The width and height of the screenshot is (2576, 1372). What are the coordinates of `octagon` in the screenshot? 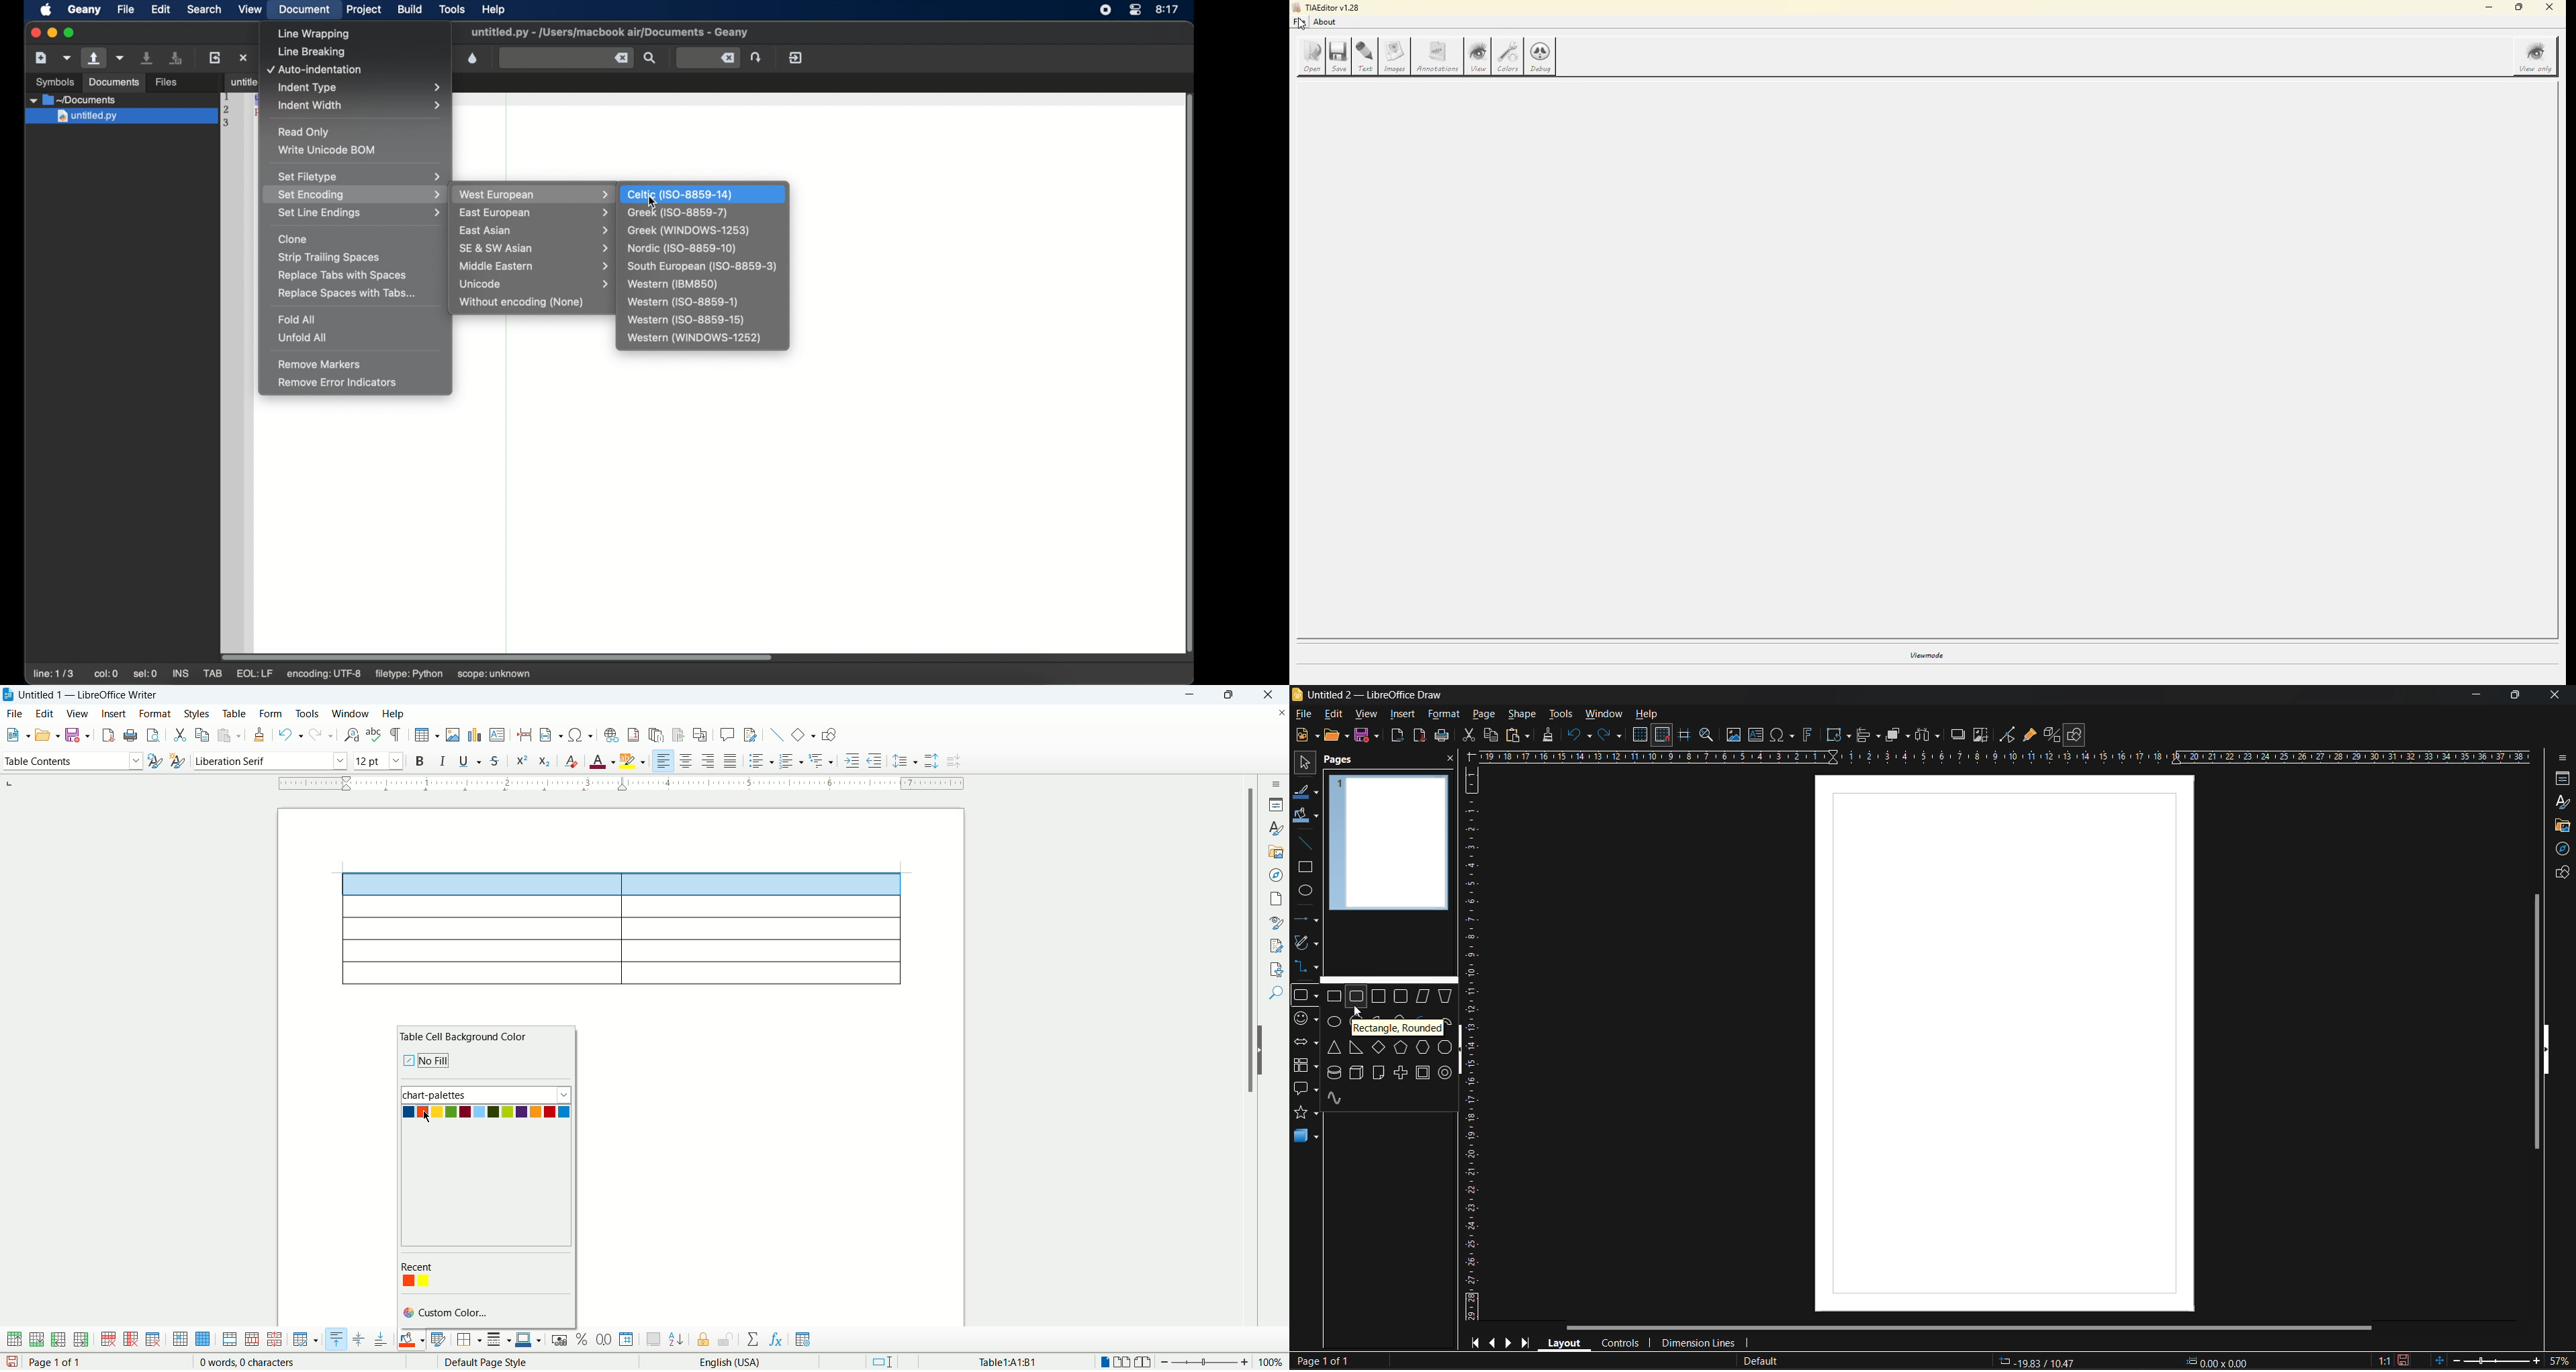 It's located at (1444, 1049).